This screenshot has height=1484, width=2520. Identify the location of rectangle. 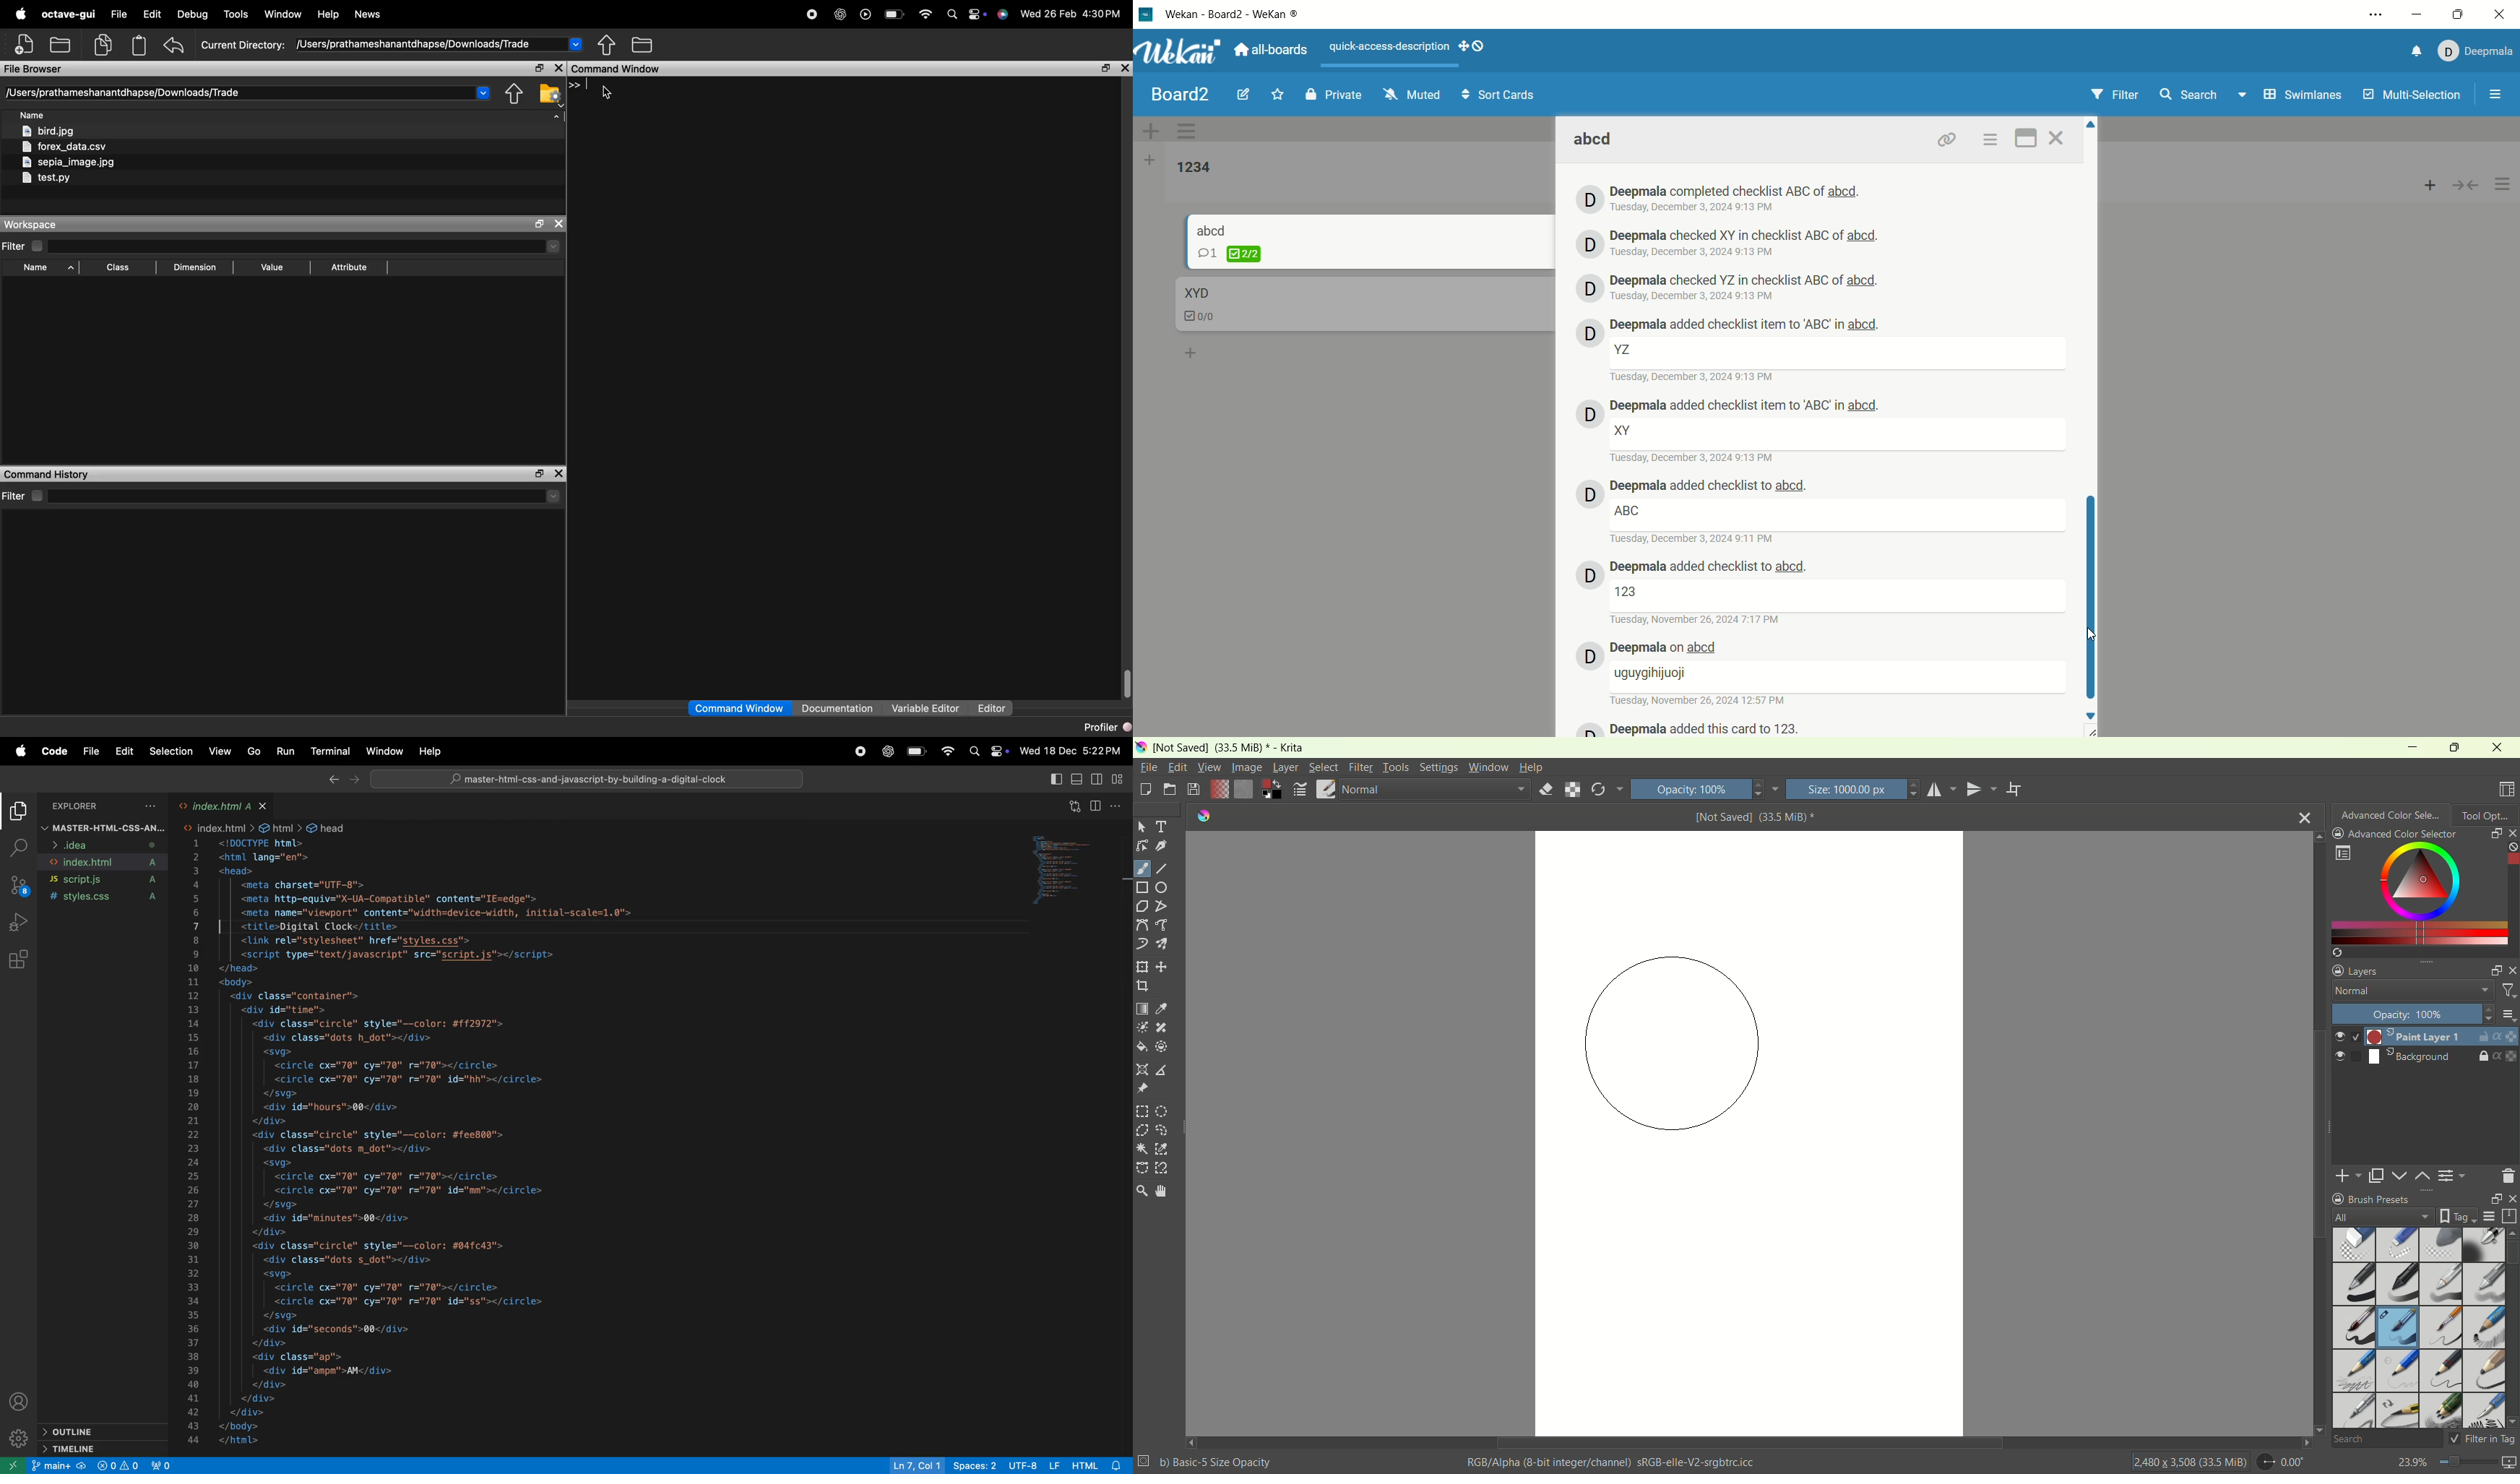
(1143, 889).